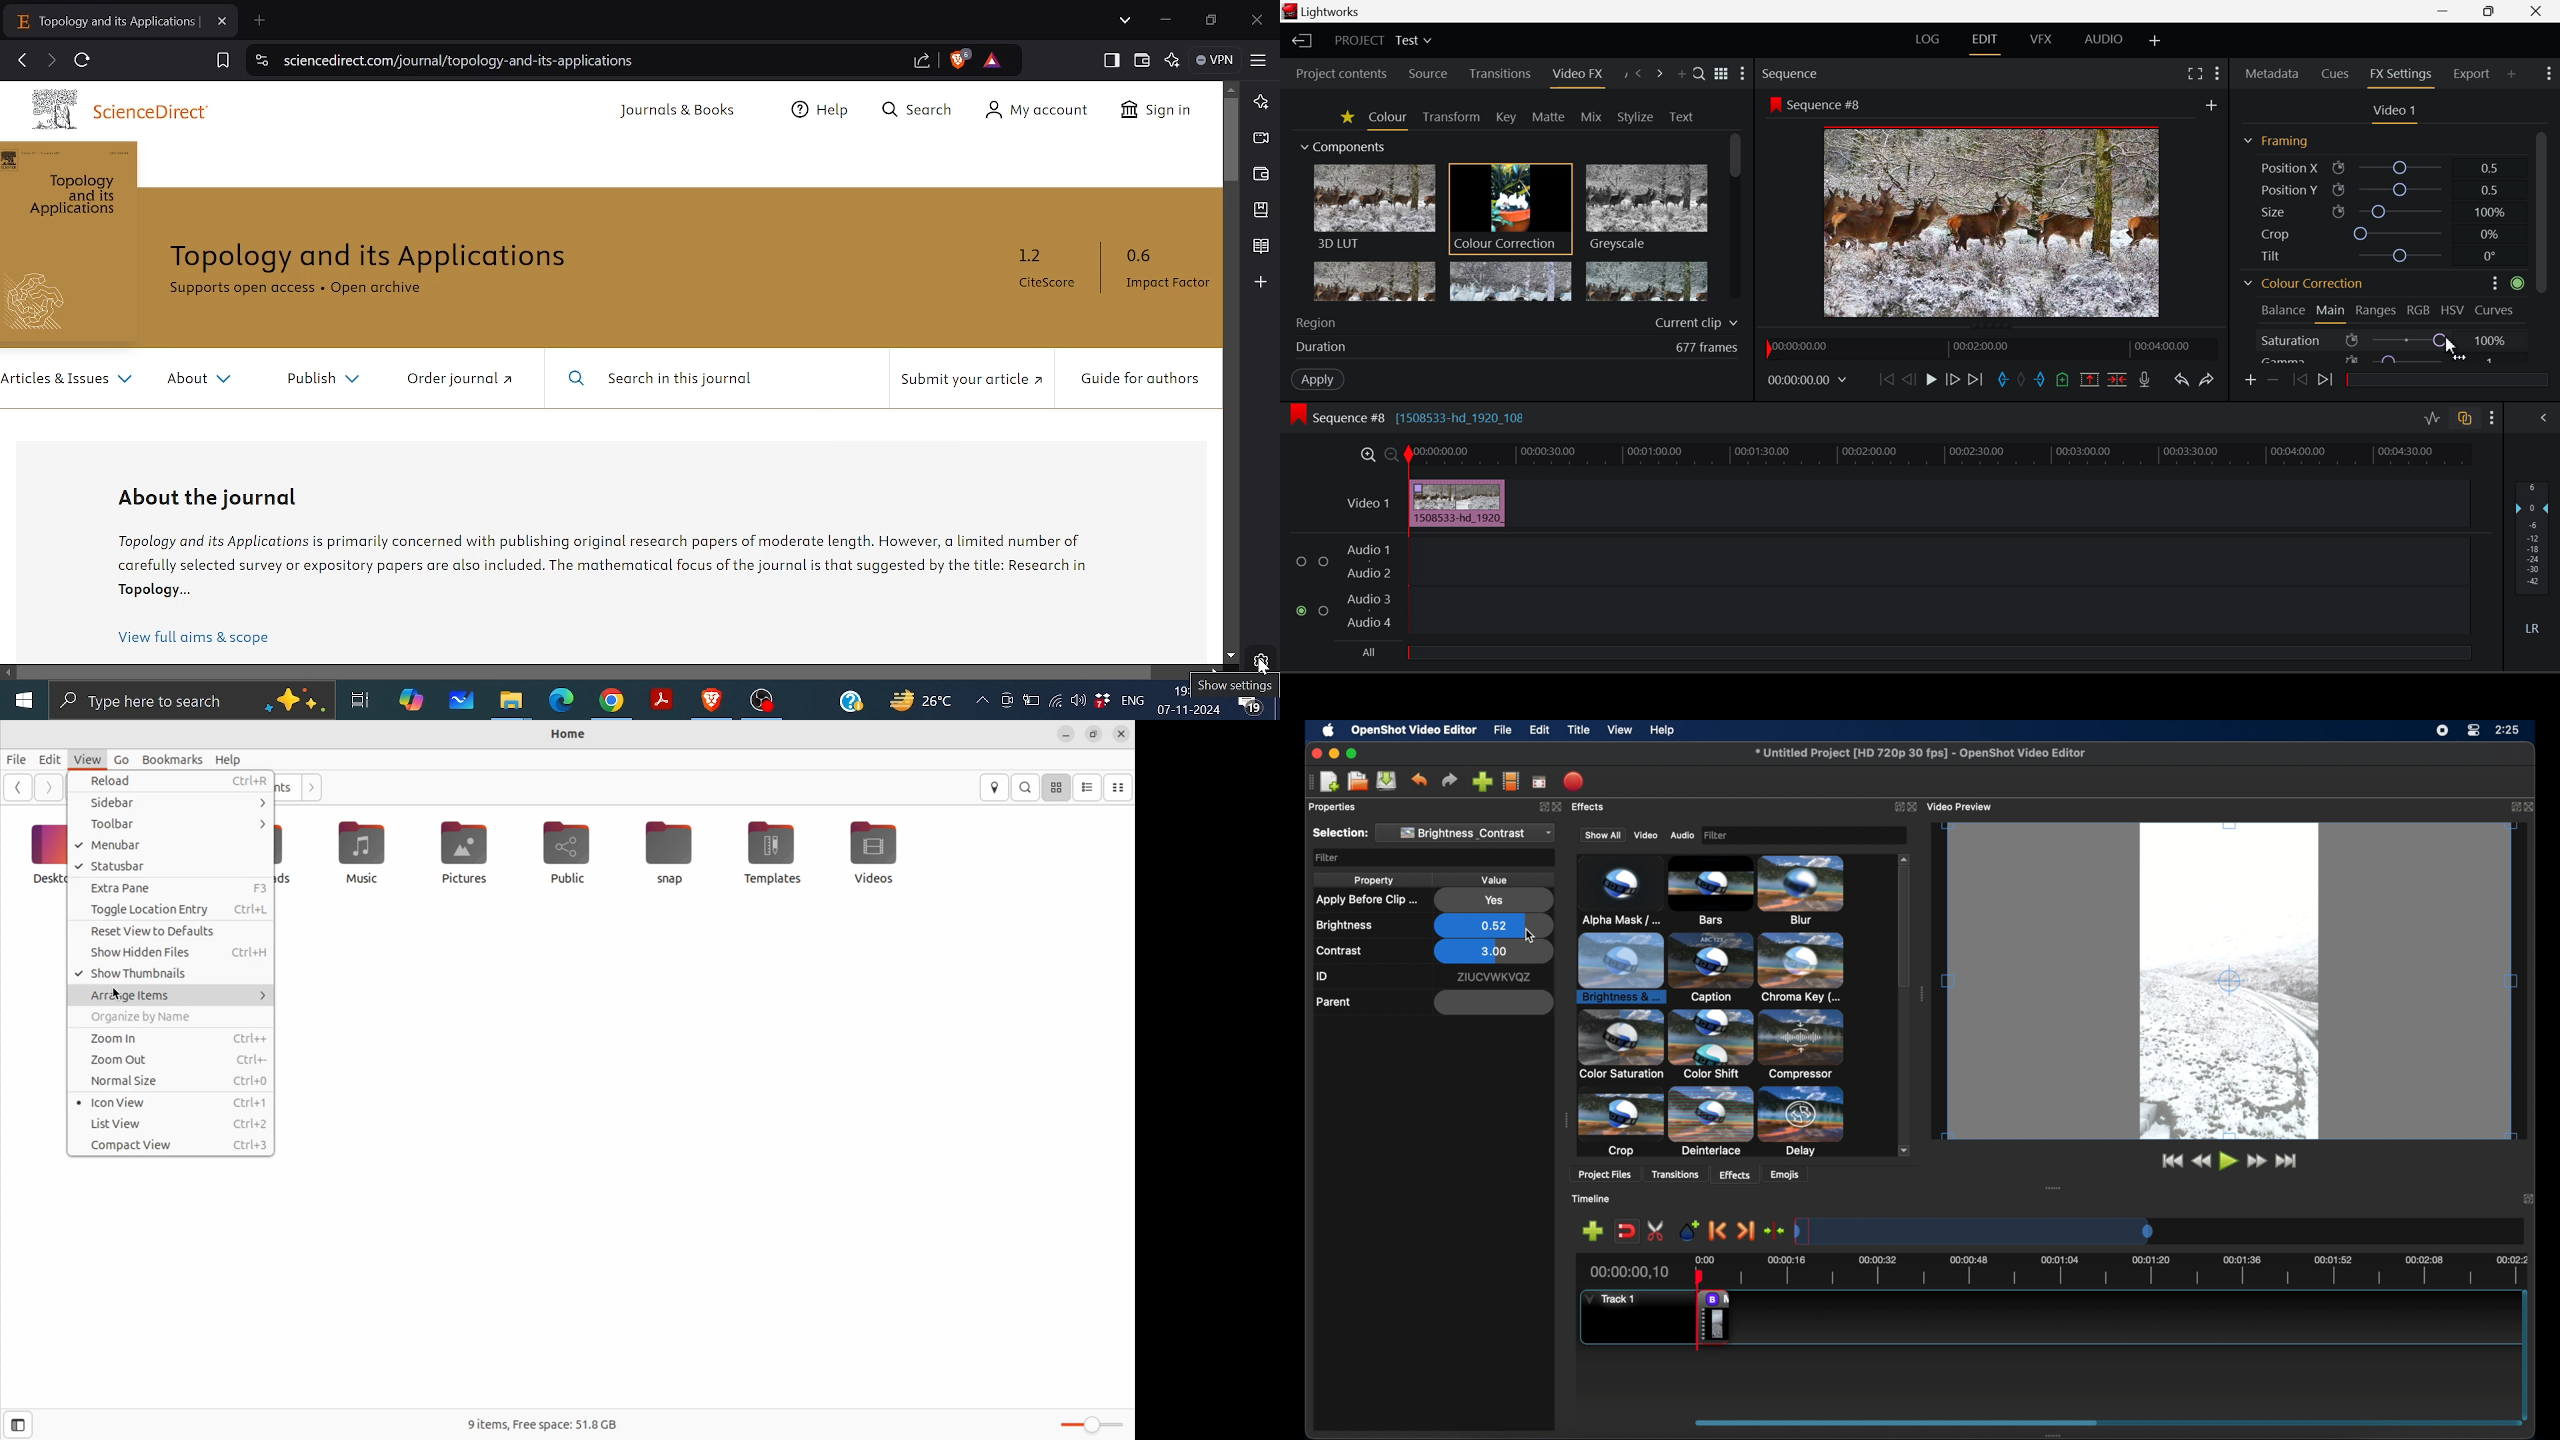 The height and width of the screenshot is (1456, 2576). I want to click on Framing Section, so click(2277, 142).